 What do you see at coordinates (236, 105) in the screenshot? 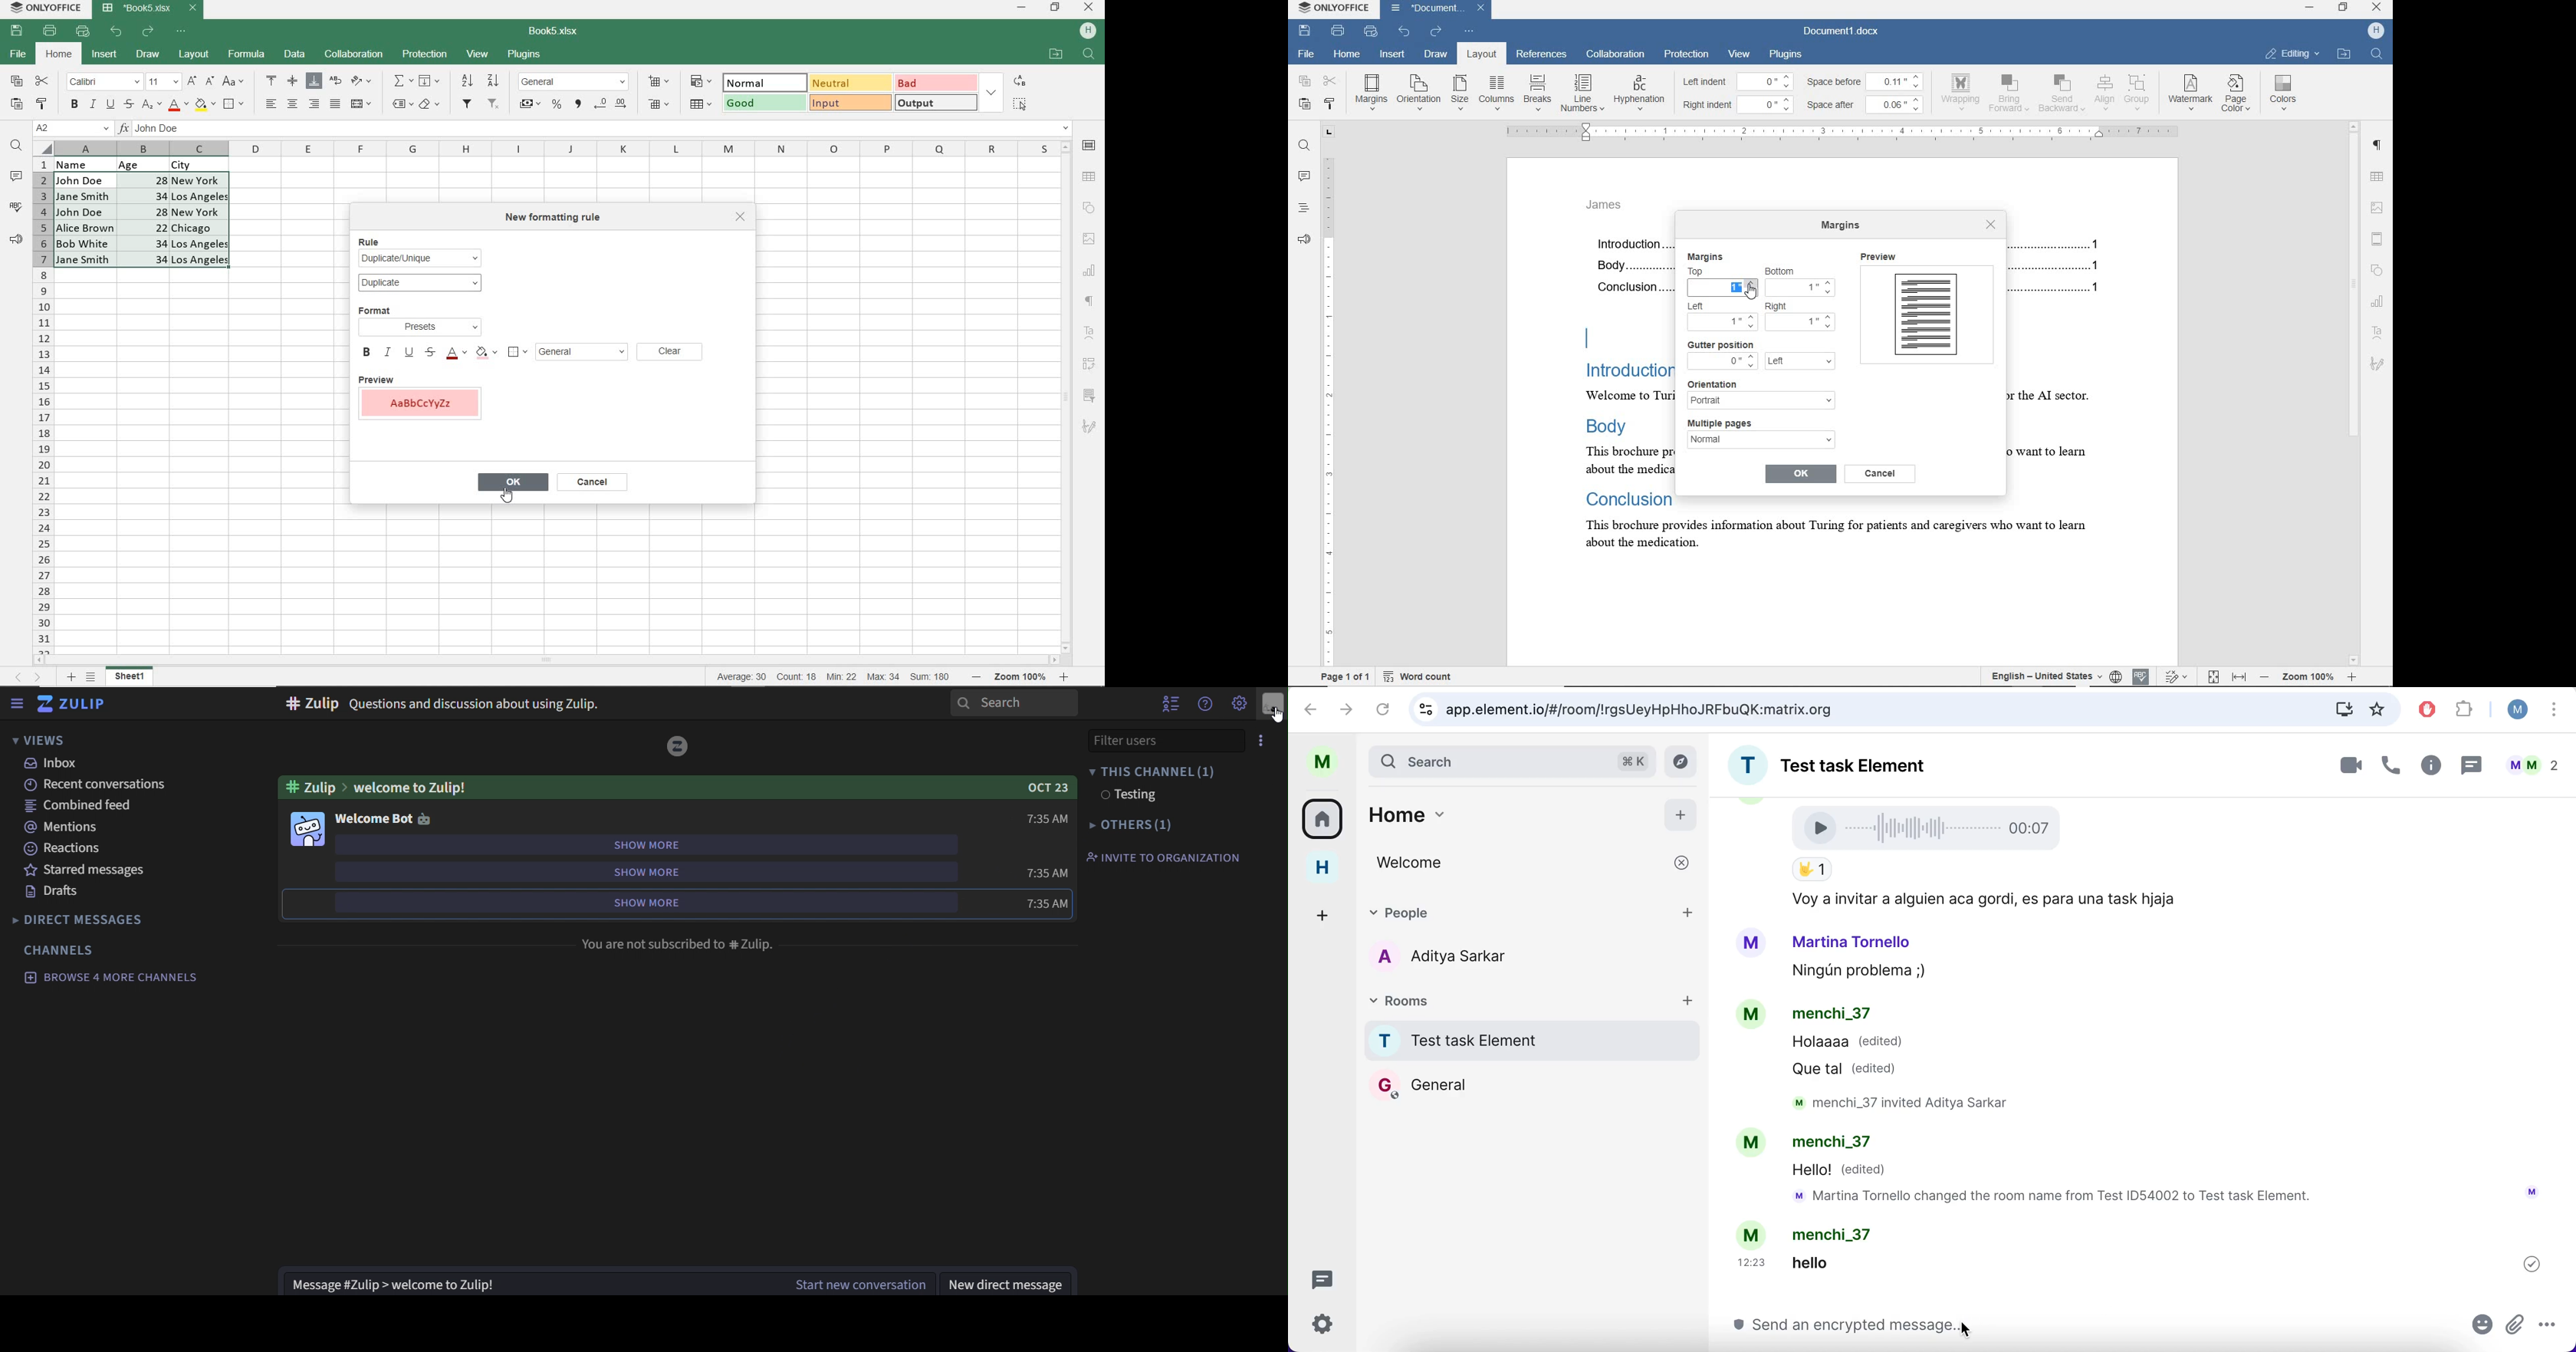
I see `BORDERS` at bounding box center [236, 105].